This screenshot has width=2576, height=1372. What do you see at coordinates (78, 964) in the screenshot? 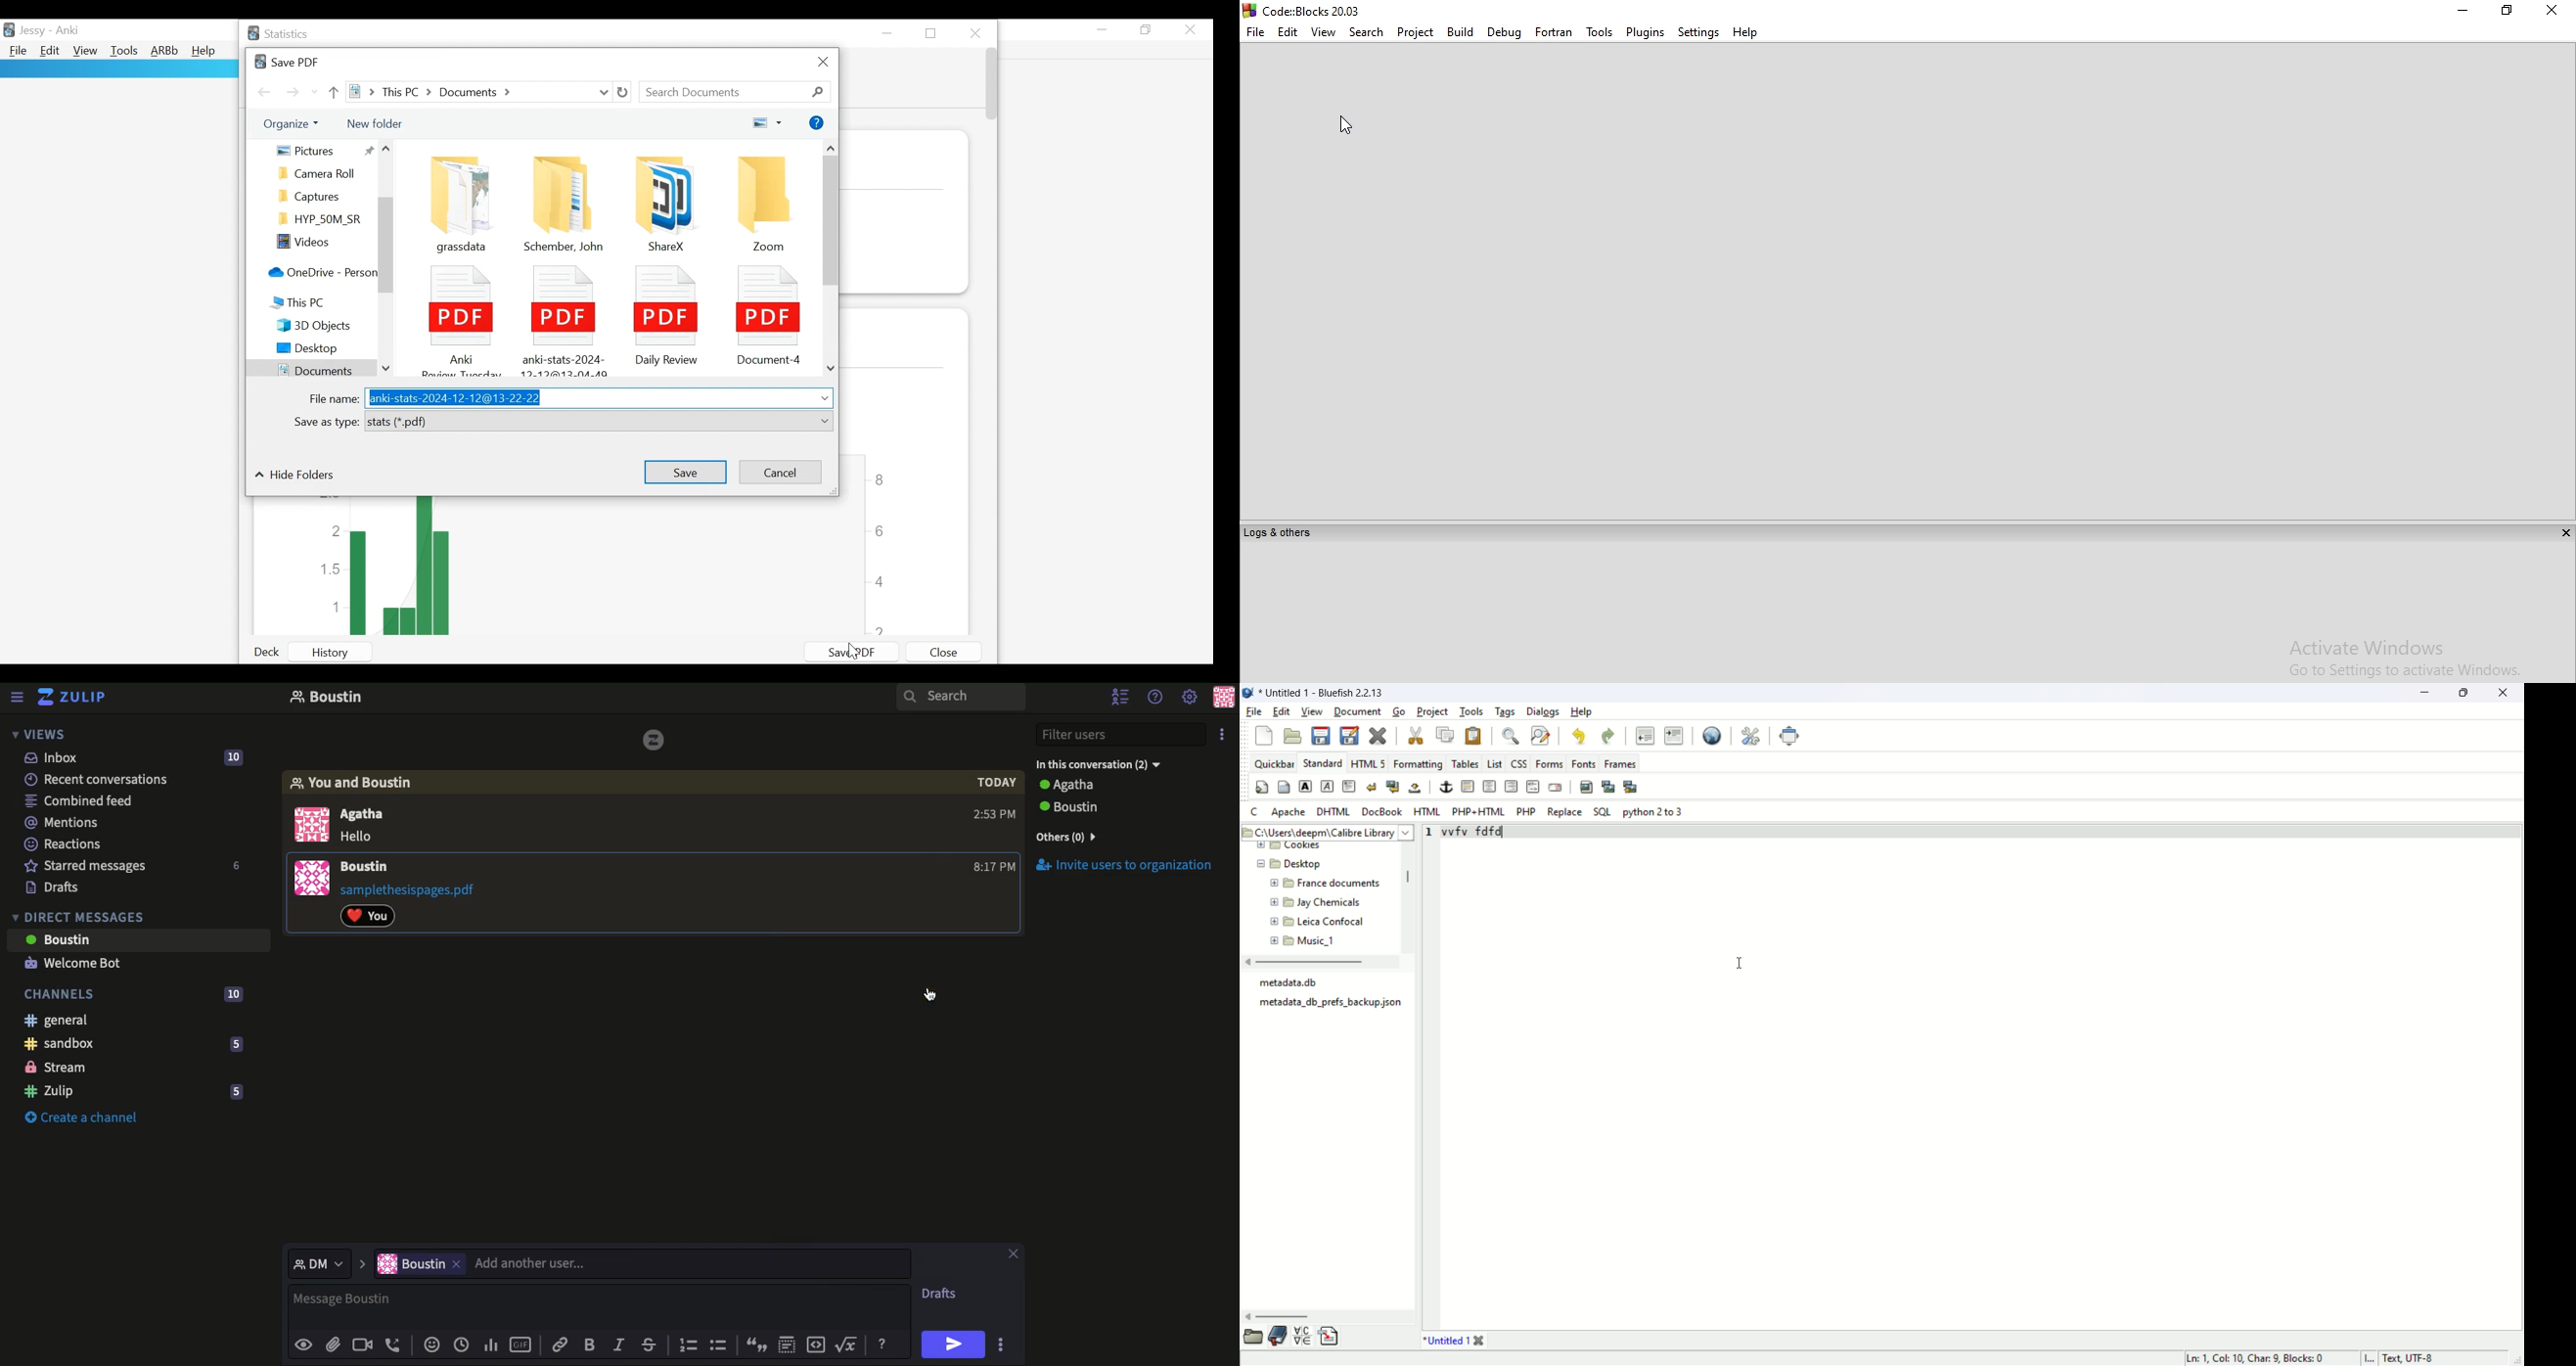
I see `Welcome bot` at bounding box center [78, 964].